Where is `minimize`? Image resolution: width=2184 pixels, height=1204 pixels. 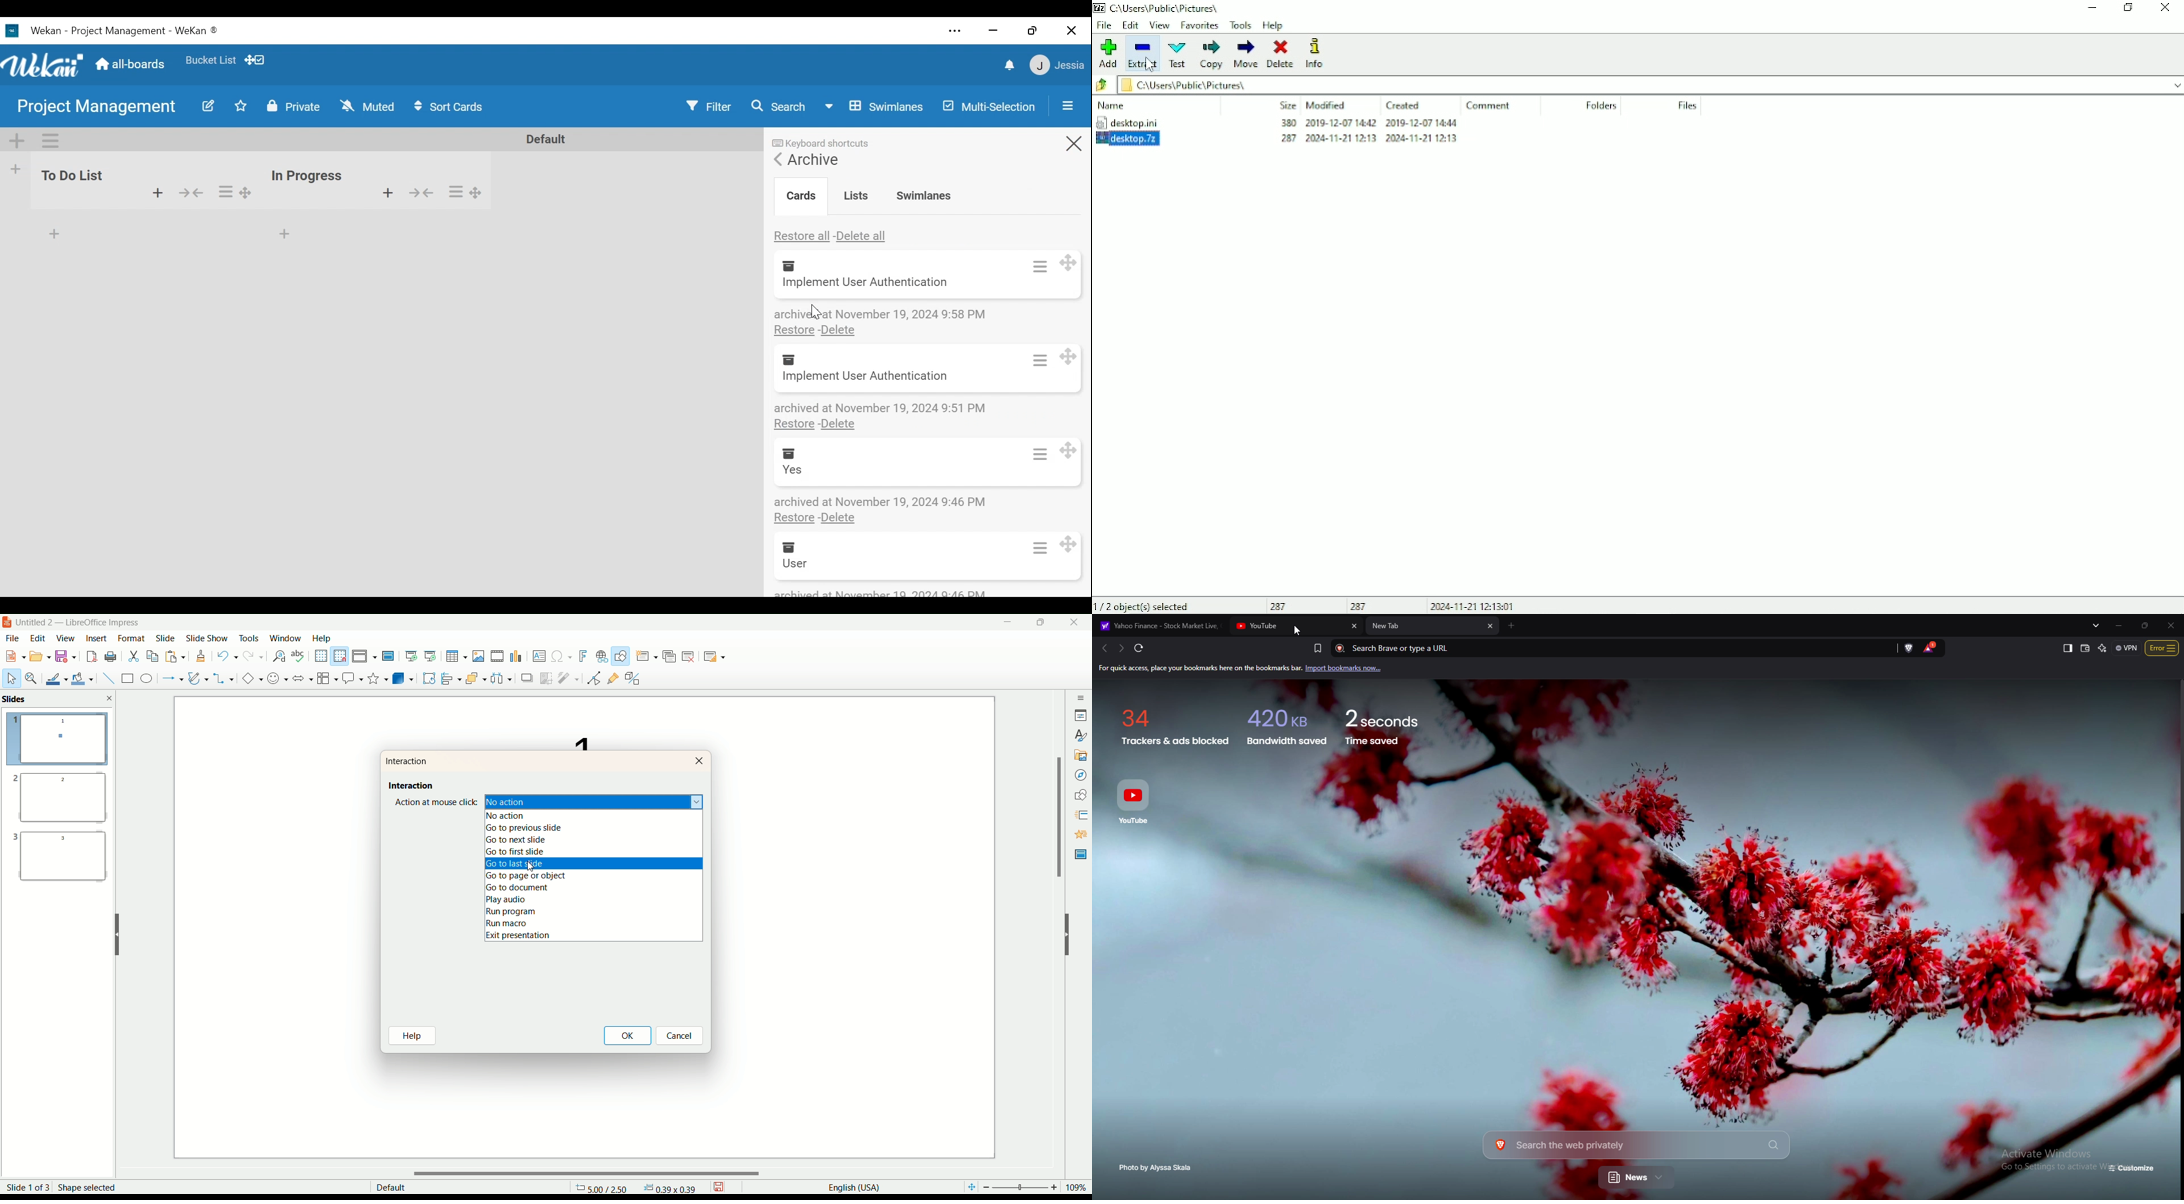
minimize is located at coordinates (993, 32).